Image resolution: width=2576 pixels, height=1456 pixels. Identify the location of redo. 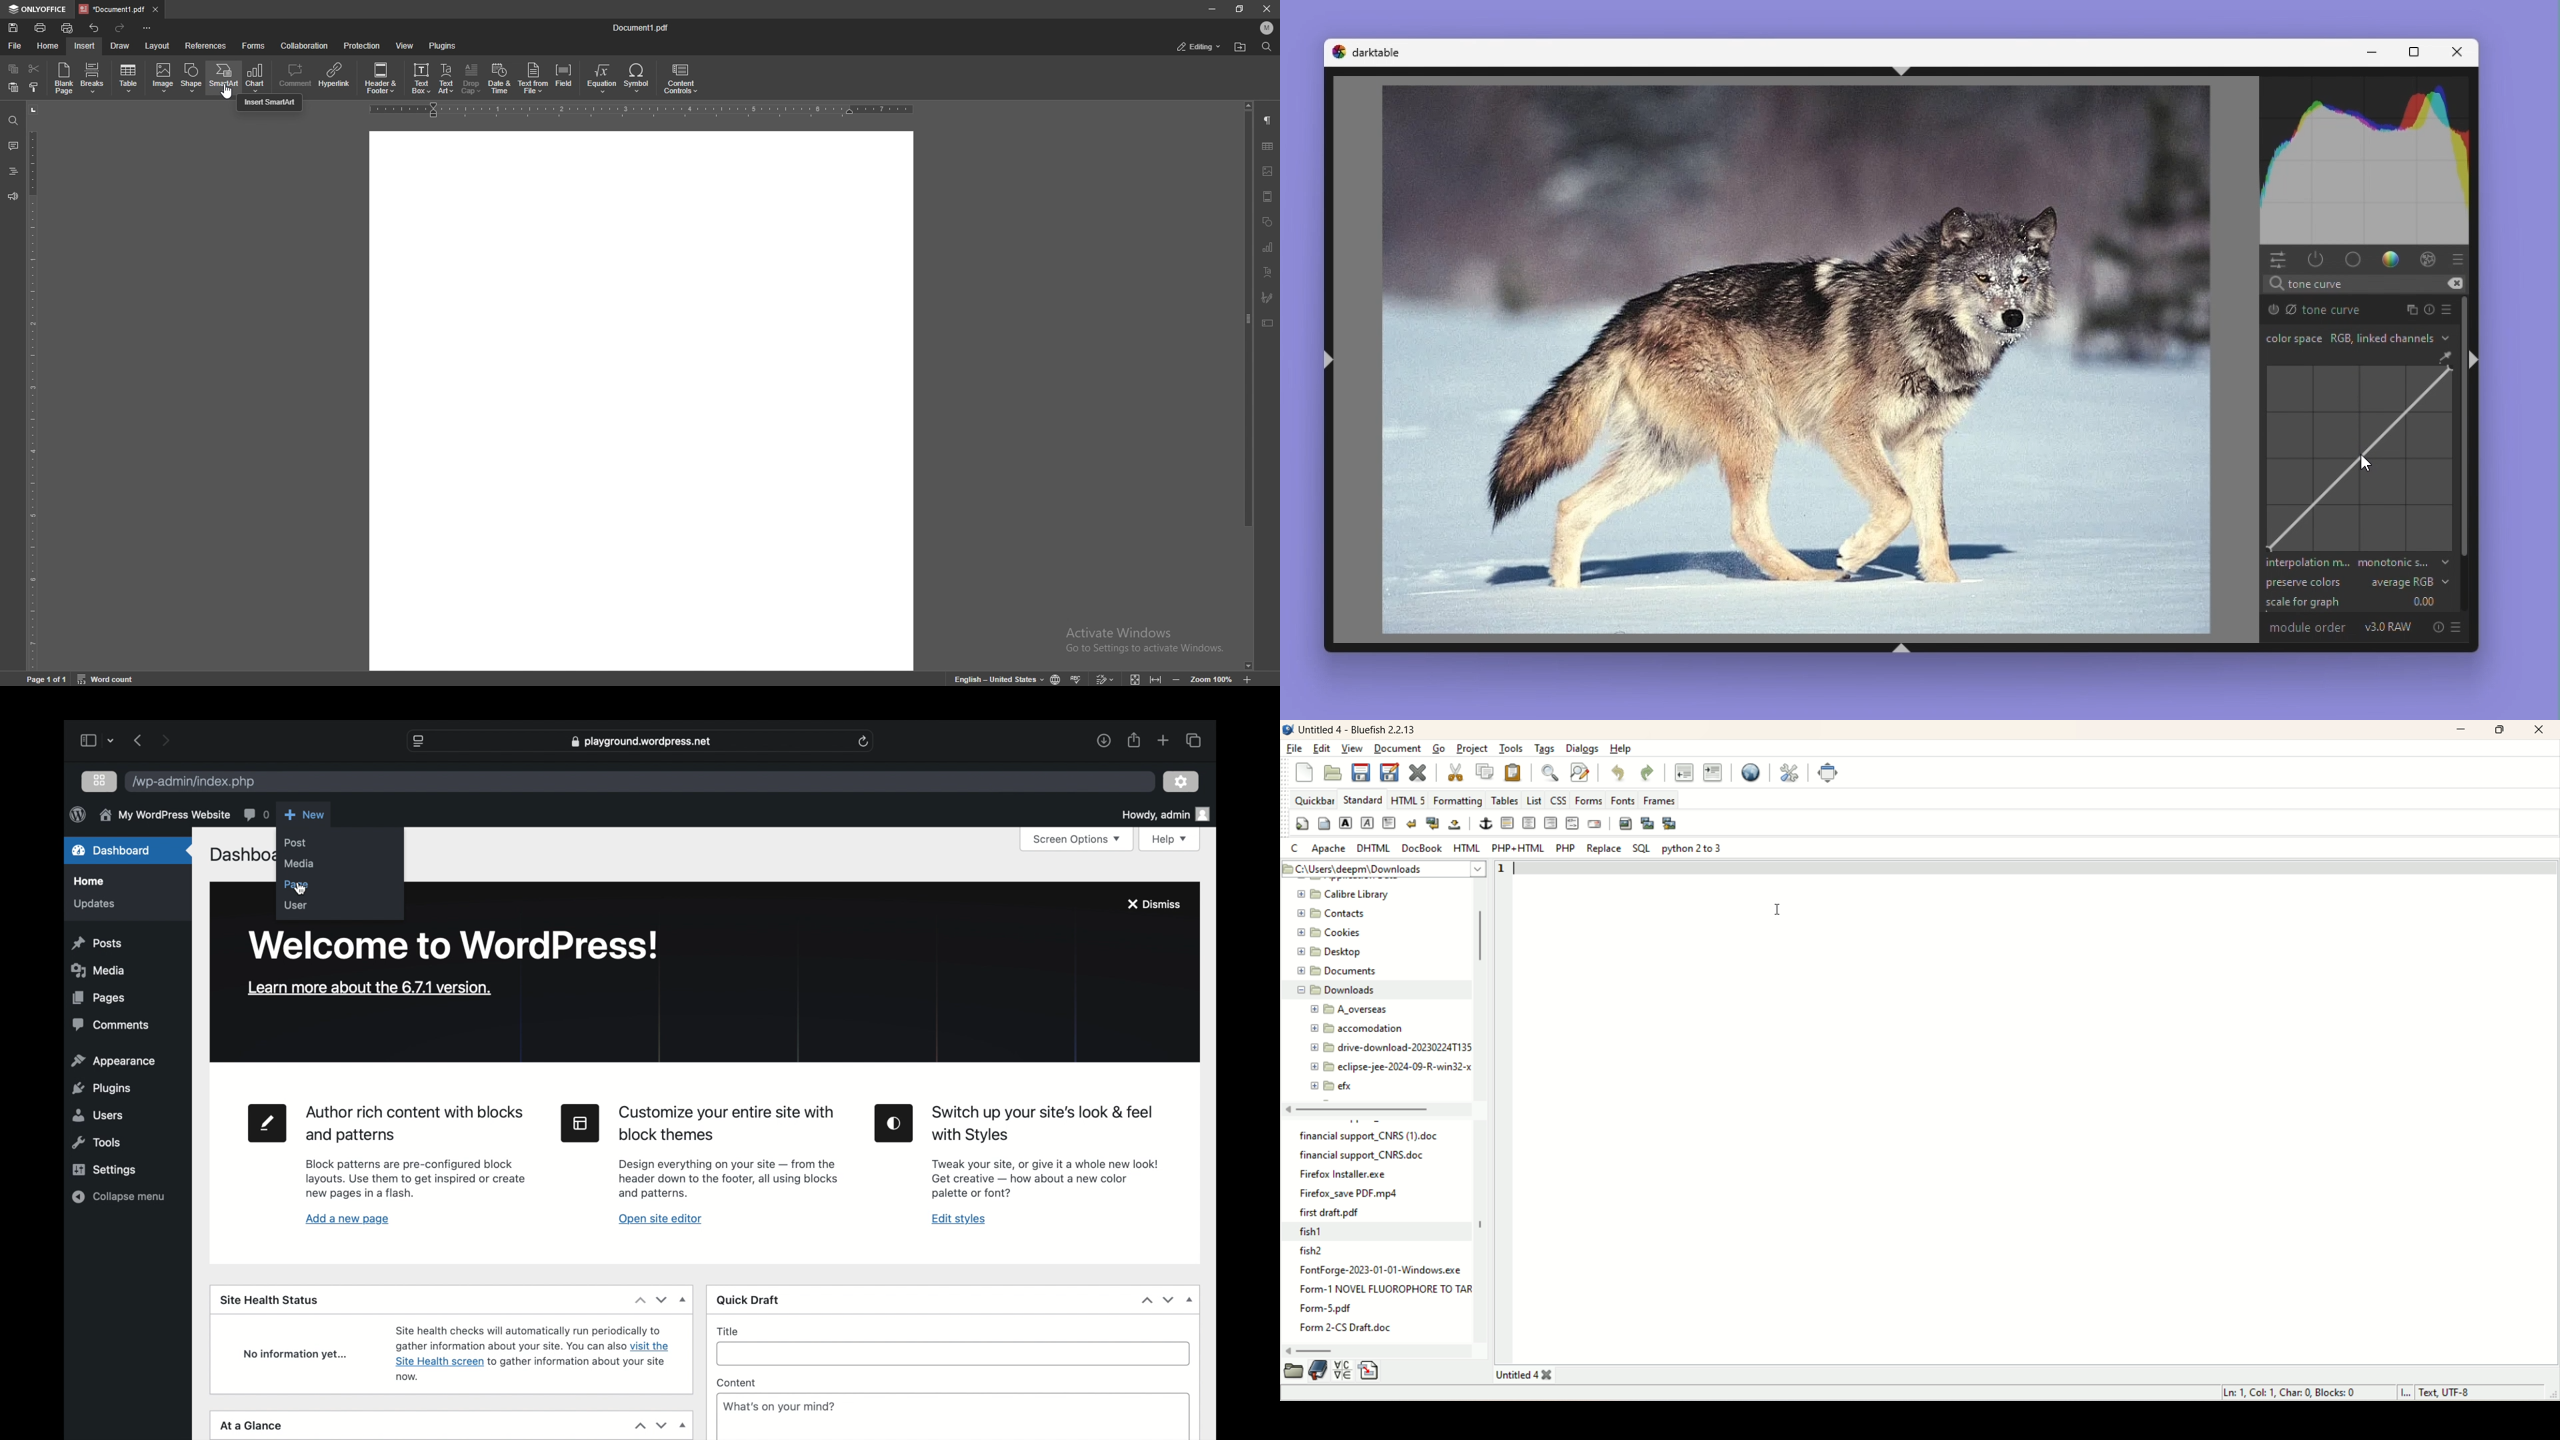
(120, 28).